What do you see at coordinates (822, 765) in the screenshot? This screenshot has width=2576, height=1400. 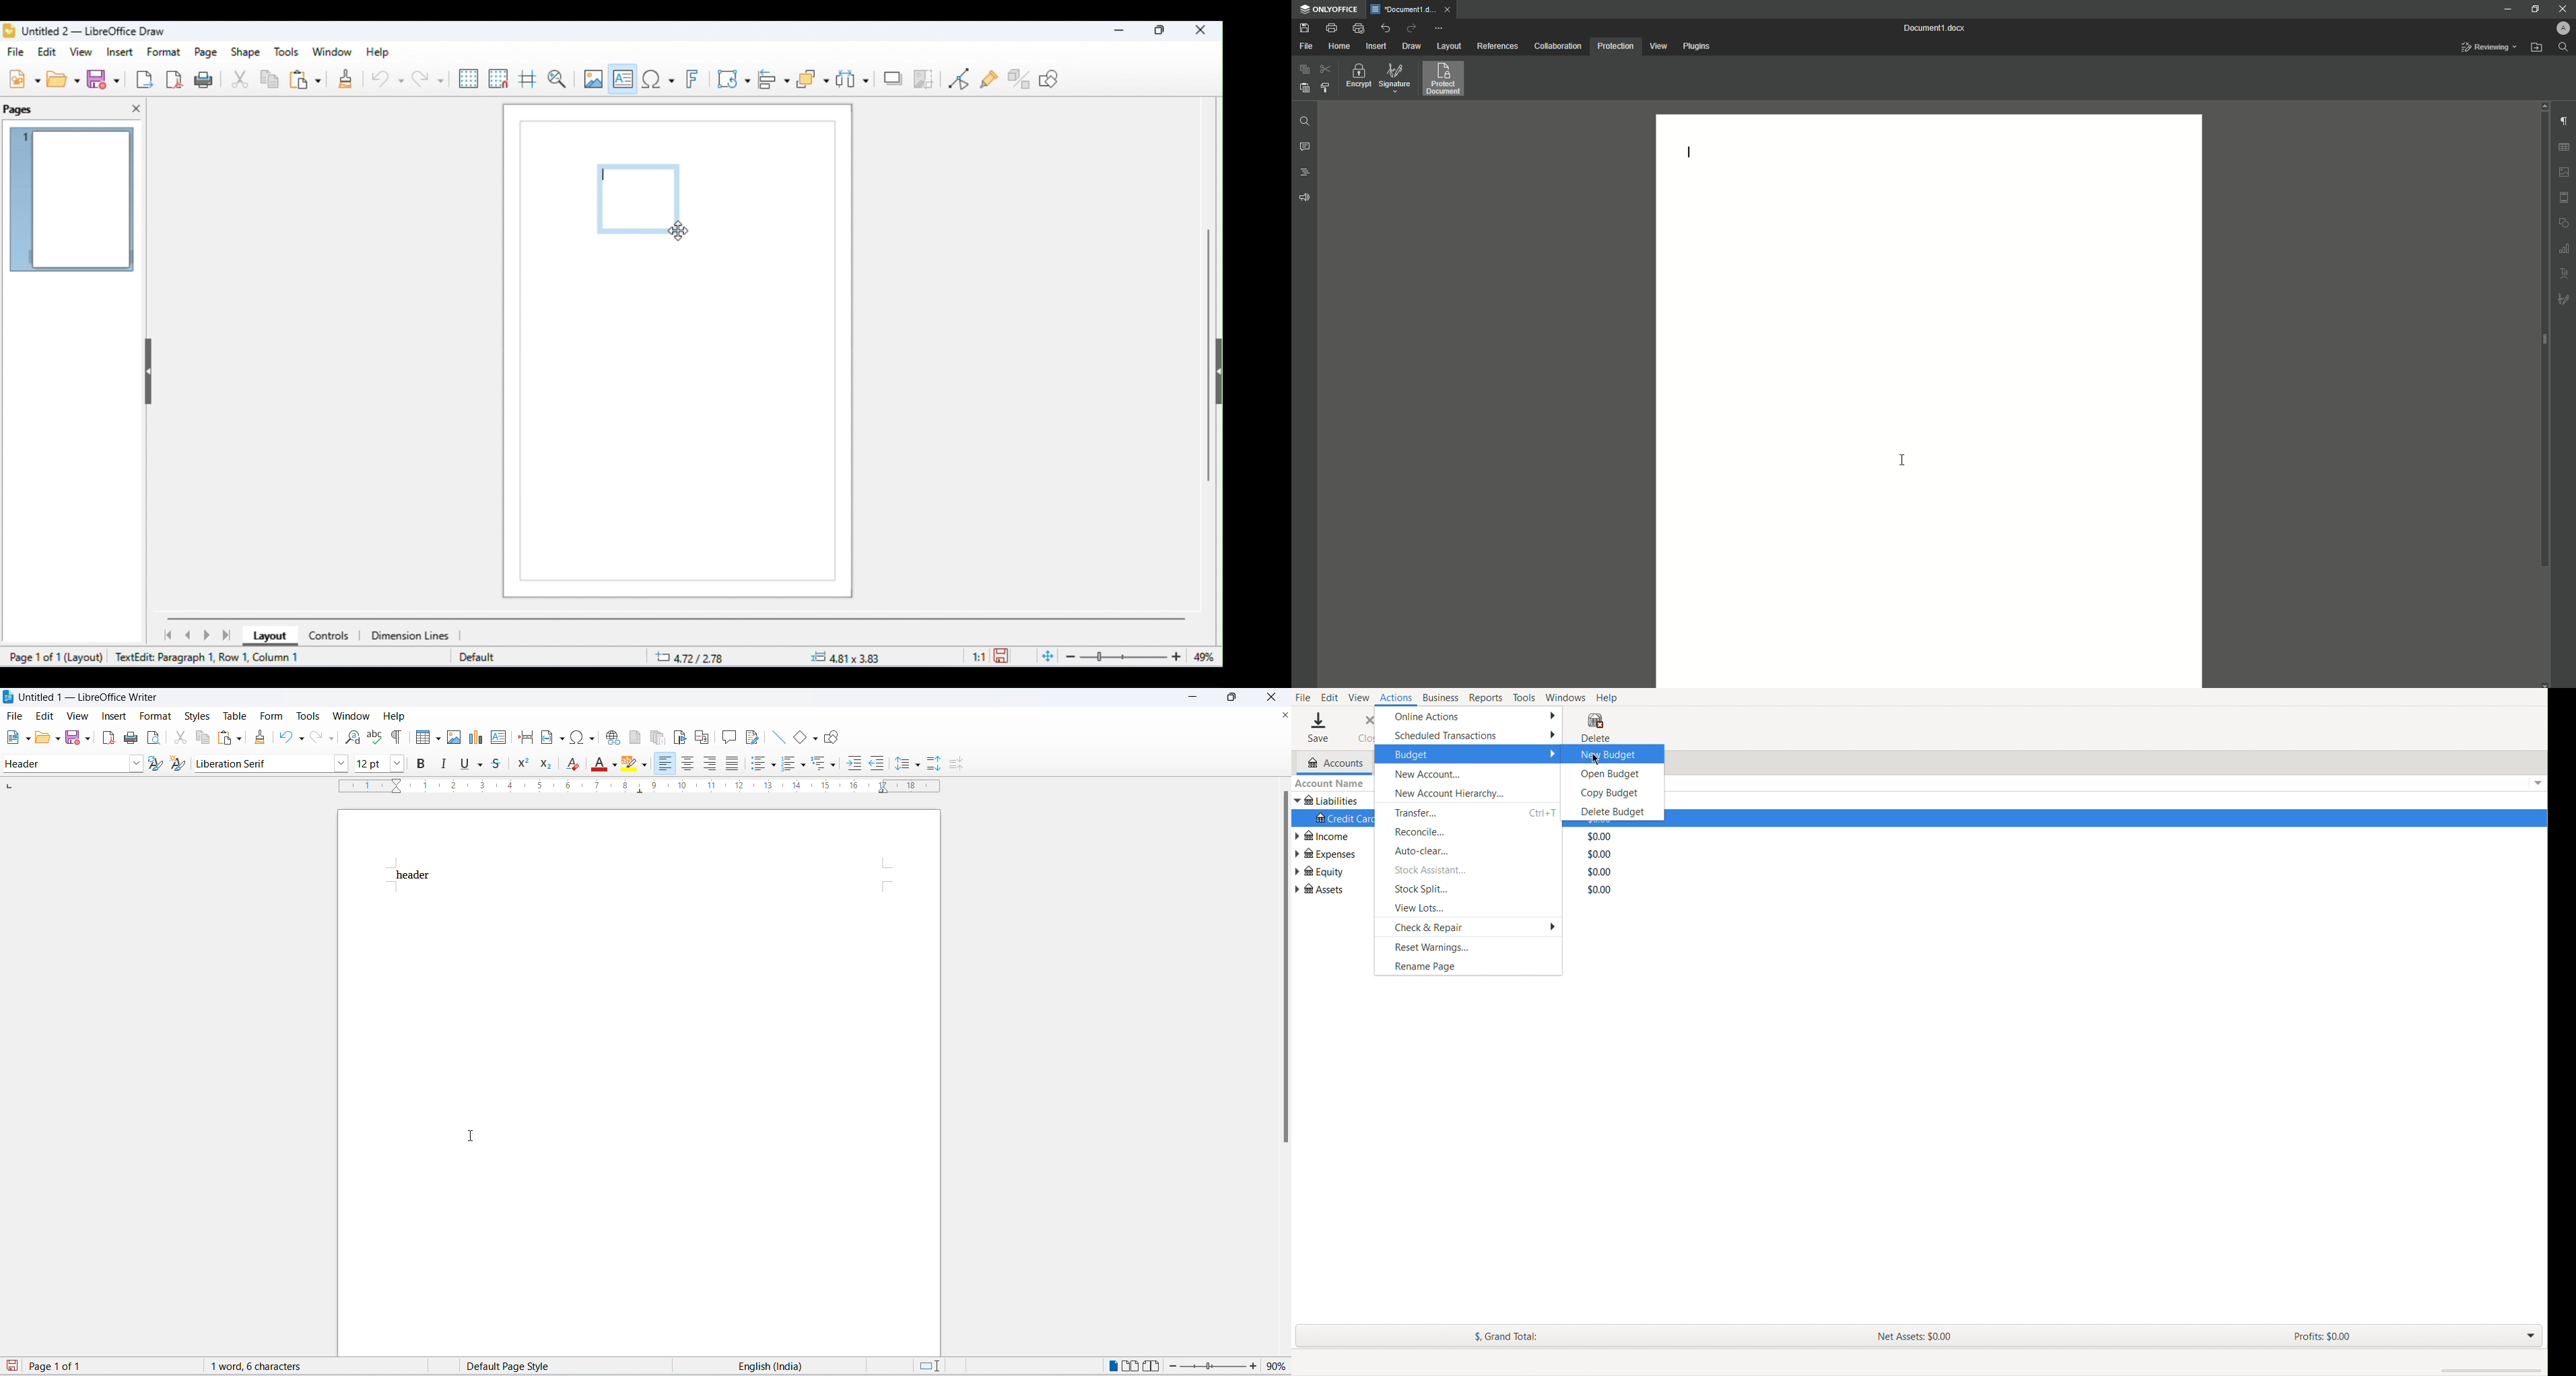 I see `outline format` at bounding box center [822, 765].